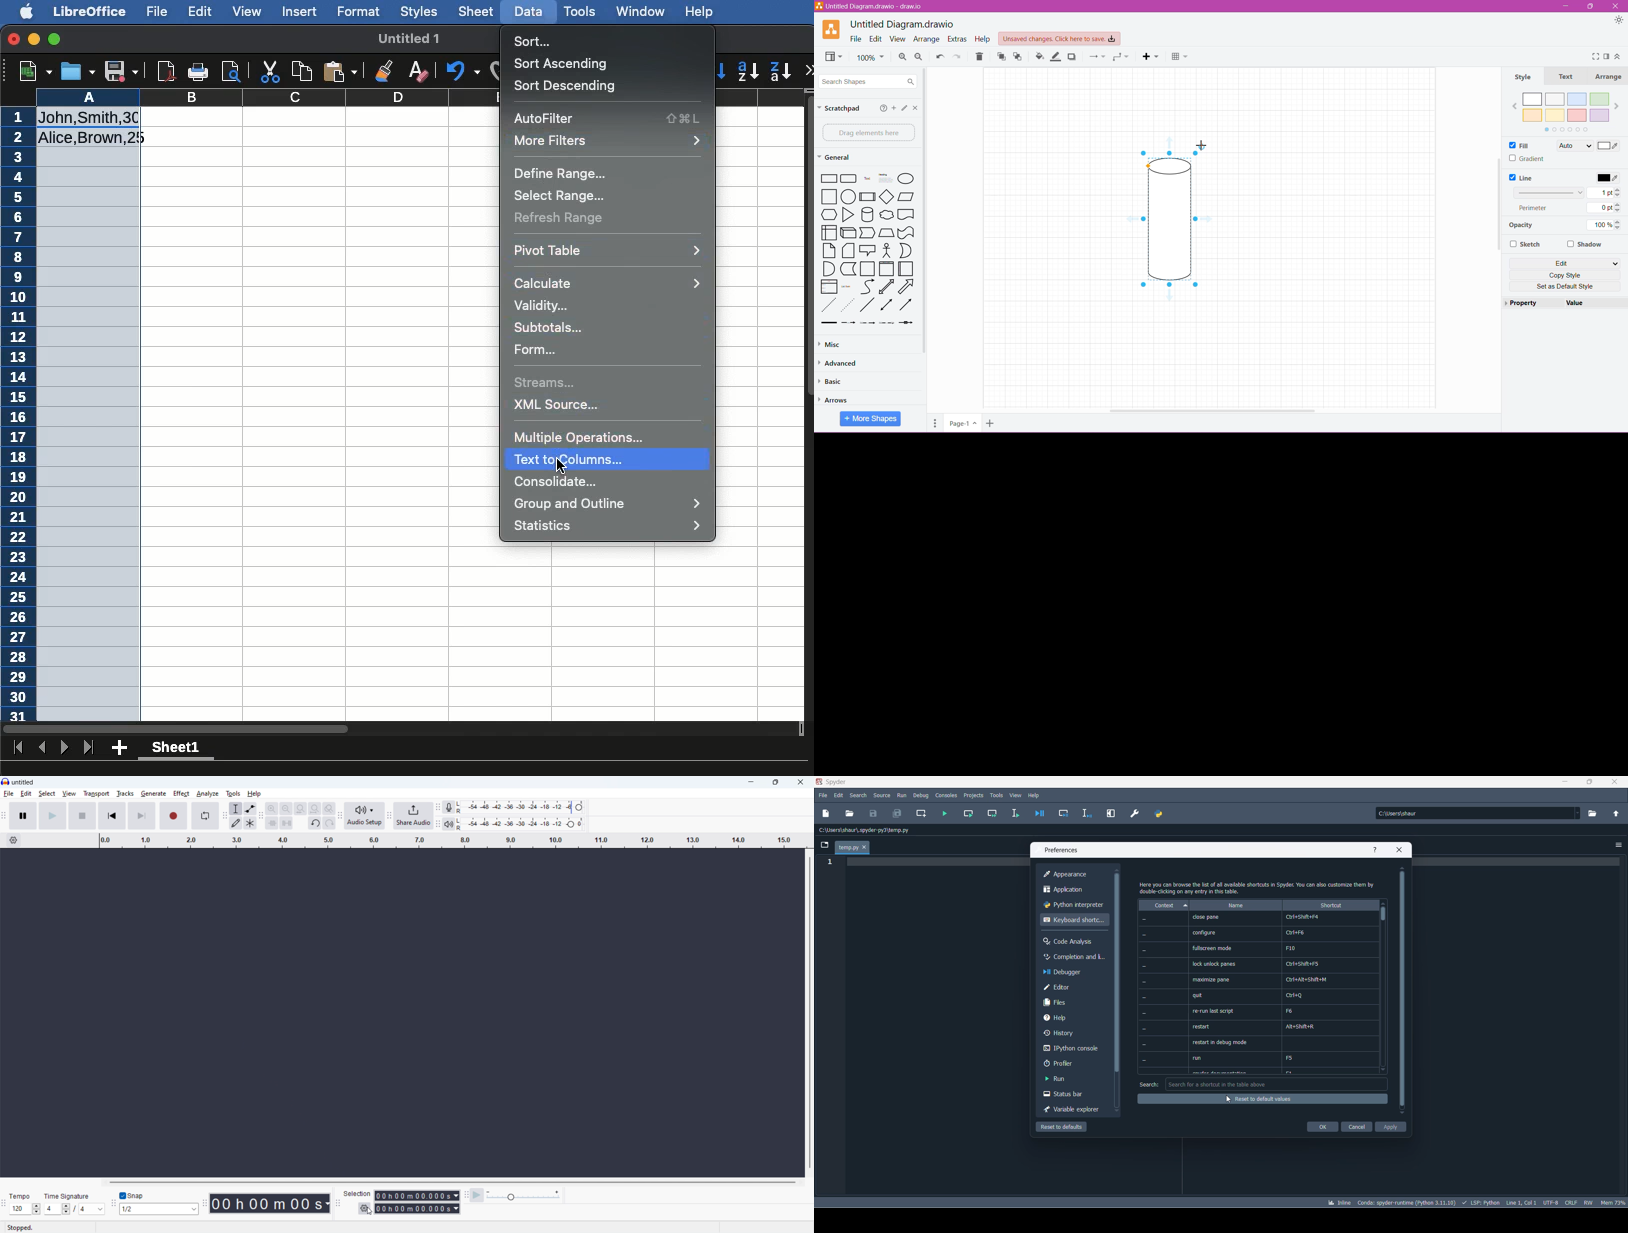  What do you see at coordinates (79, 71) in the screenshot?
I see `Open` at bounding box center [79, 71].